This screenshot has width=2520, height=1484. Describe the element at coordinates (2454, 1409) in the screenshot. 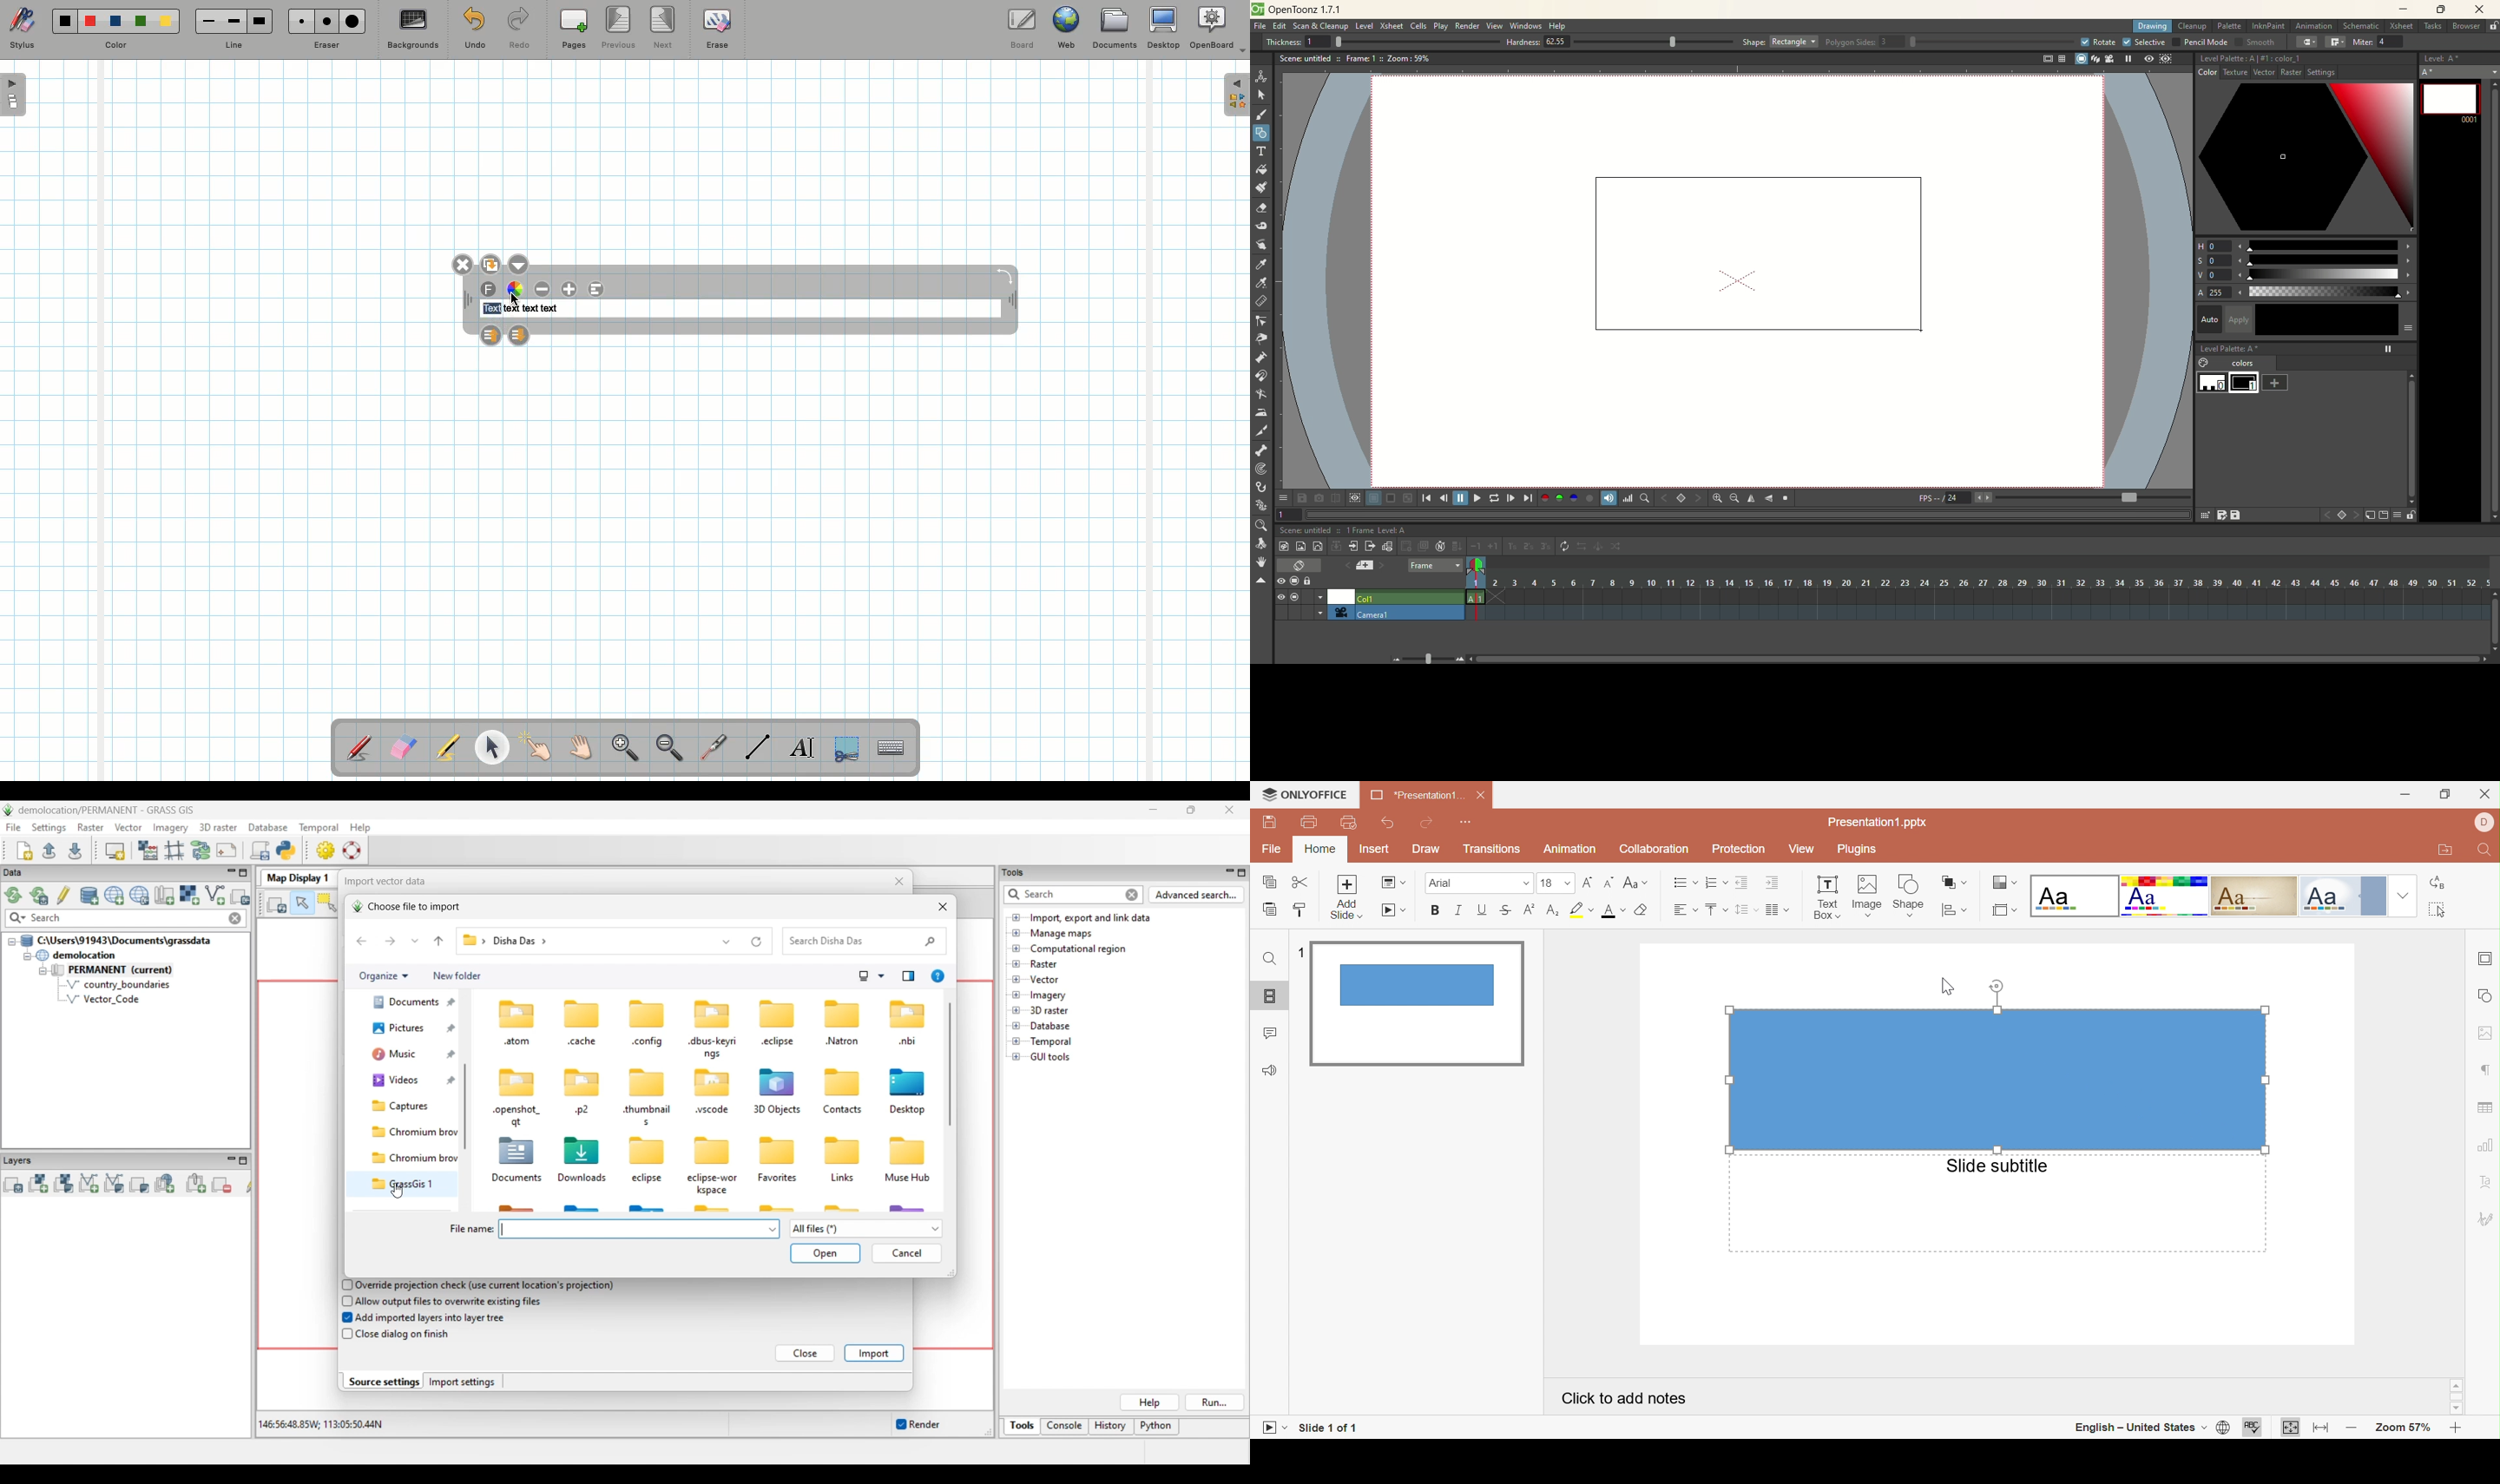

I see `Scroll down` at that location.